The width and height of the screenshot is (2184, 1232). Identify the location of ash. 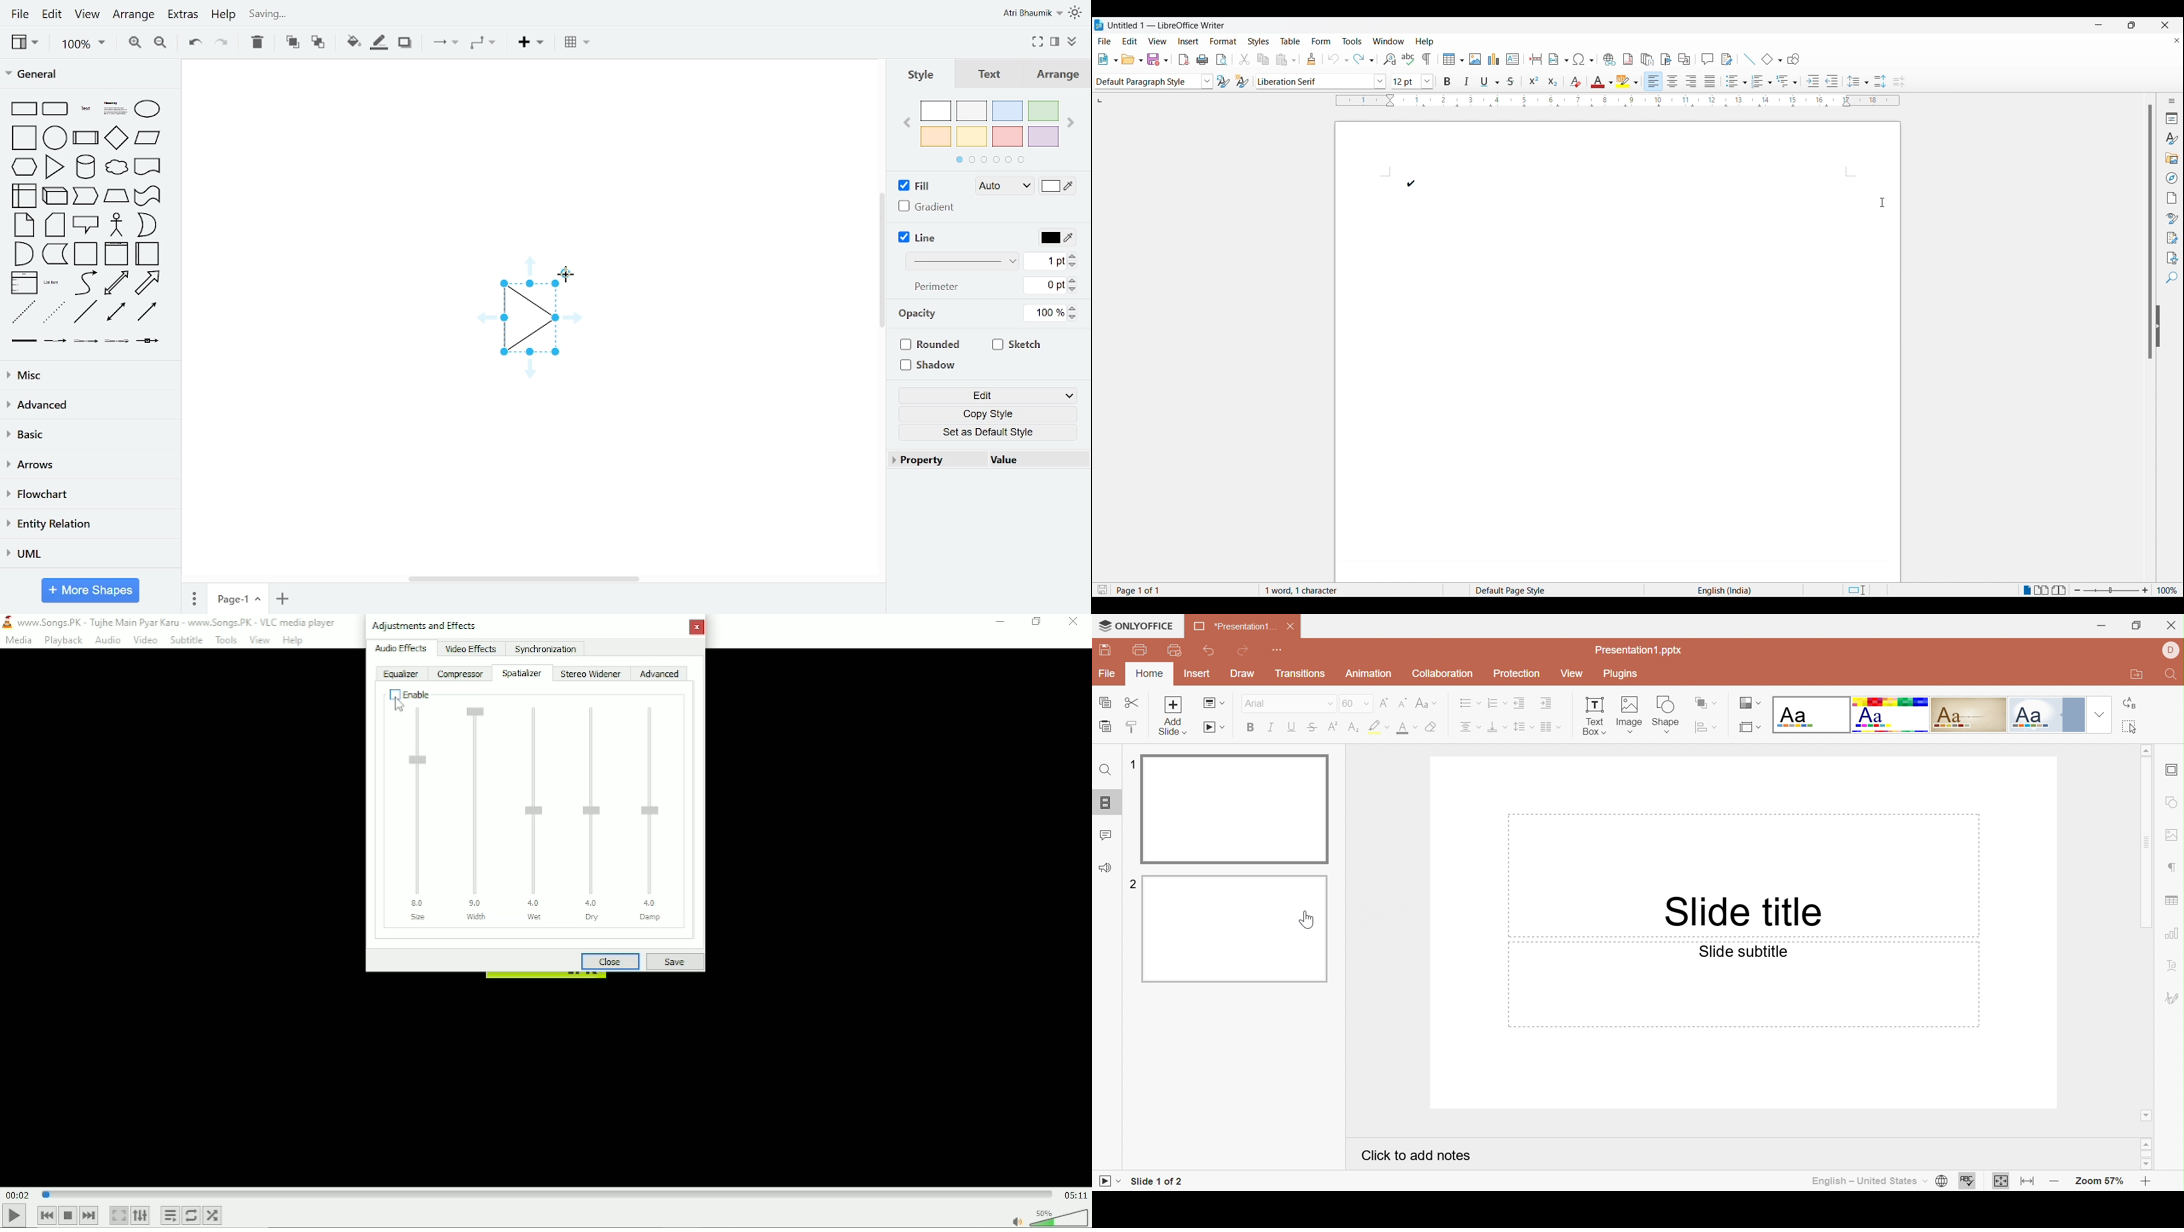
(972, 111).